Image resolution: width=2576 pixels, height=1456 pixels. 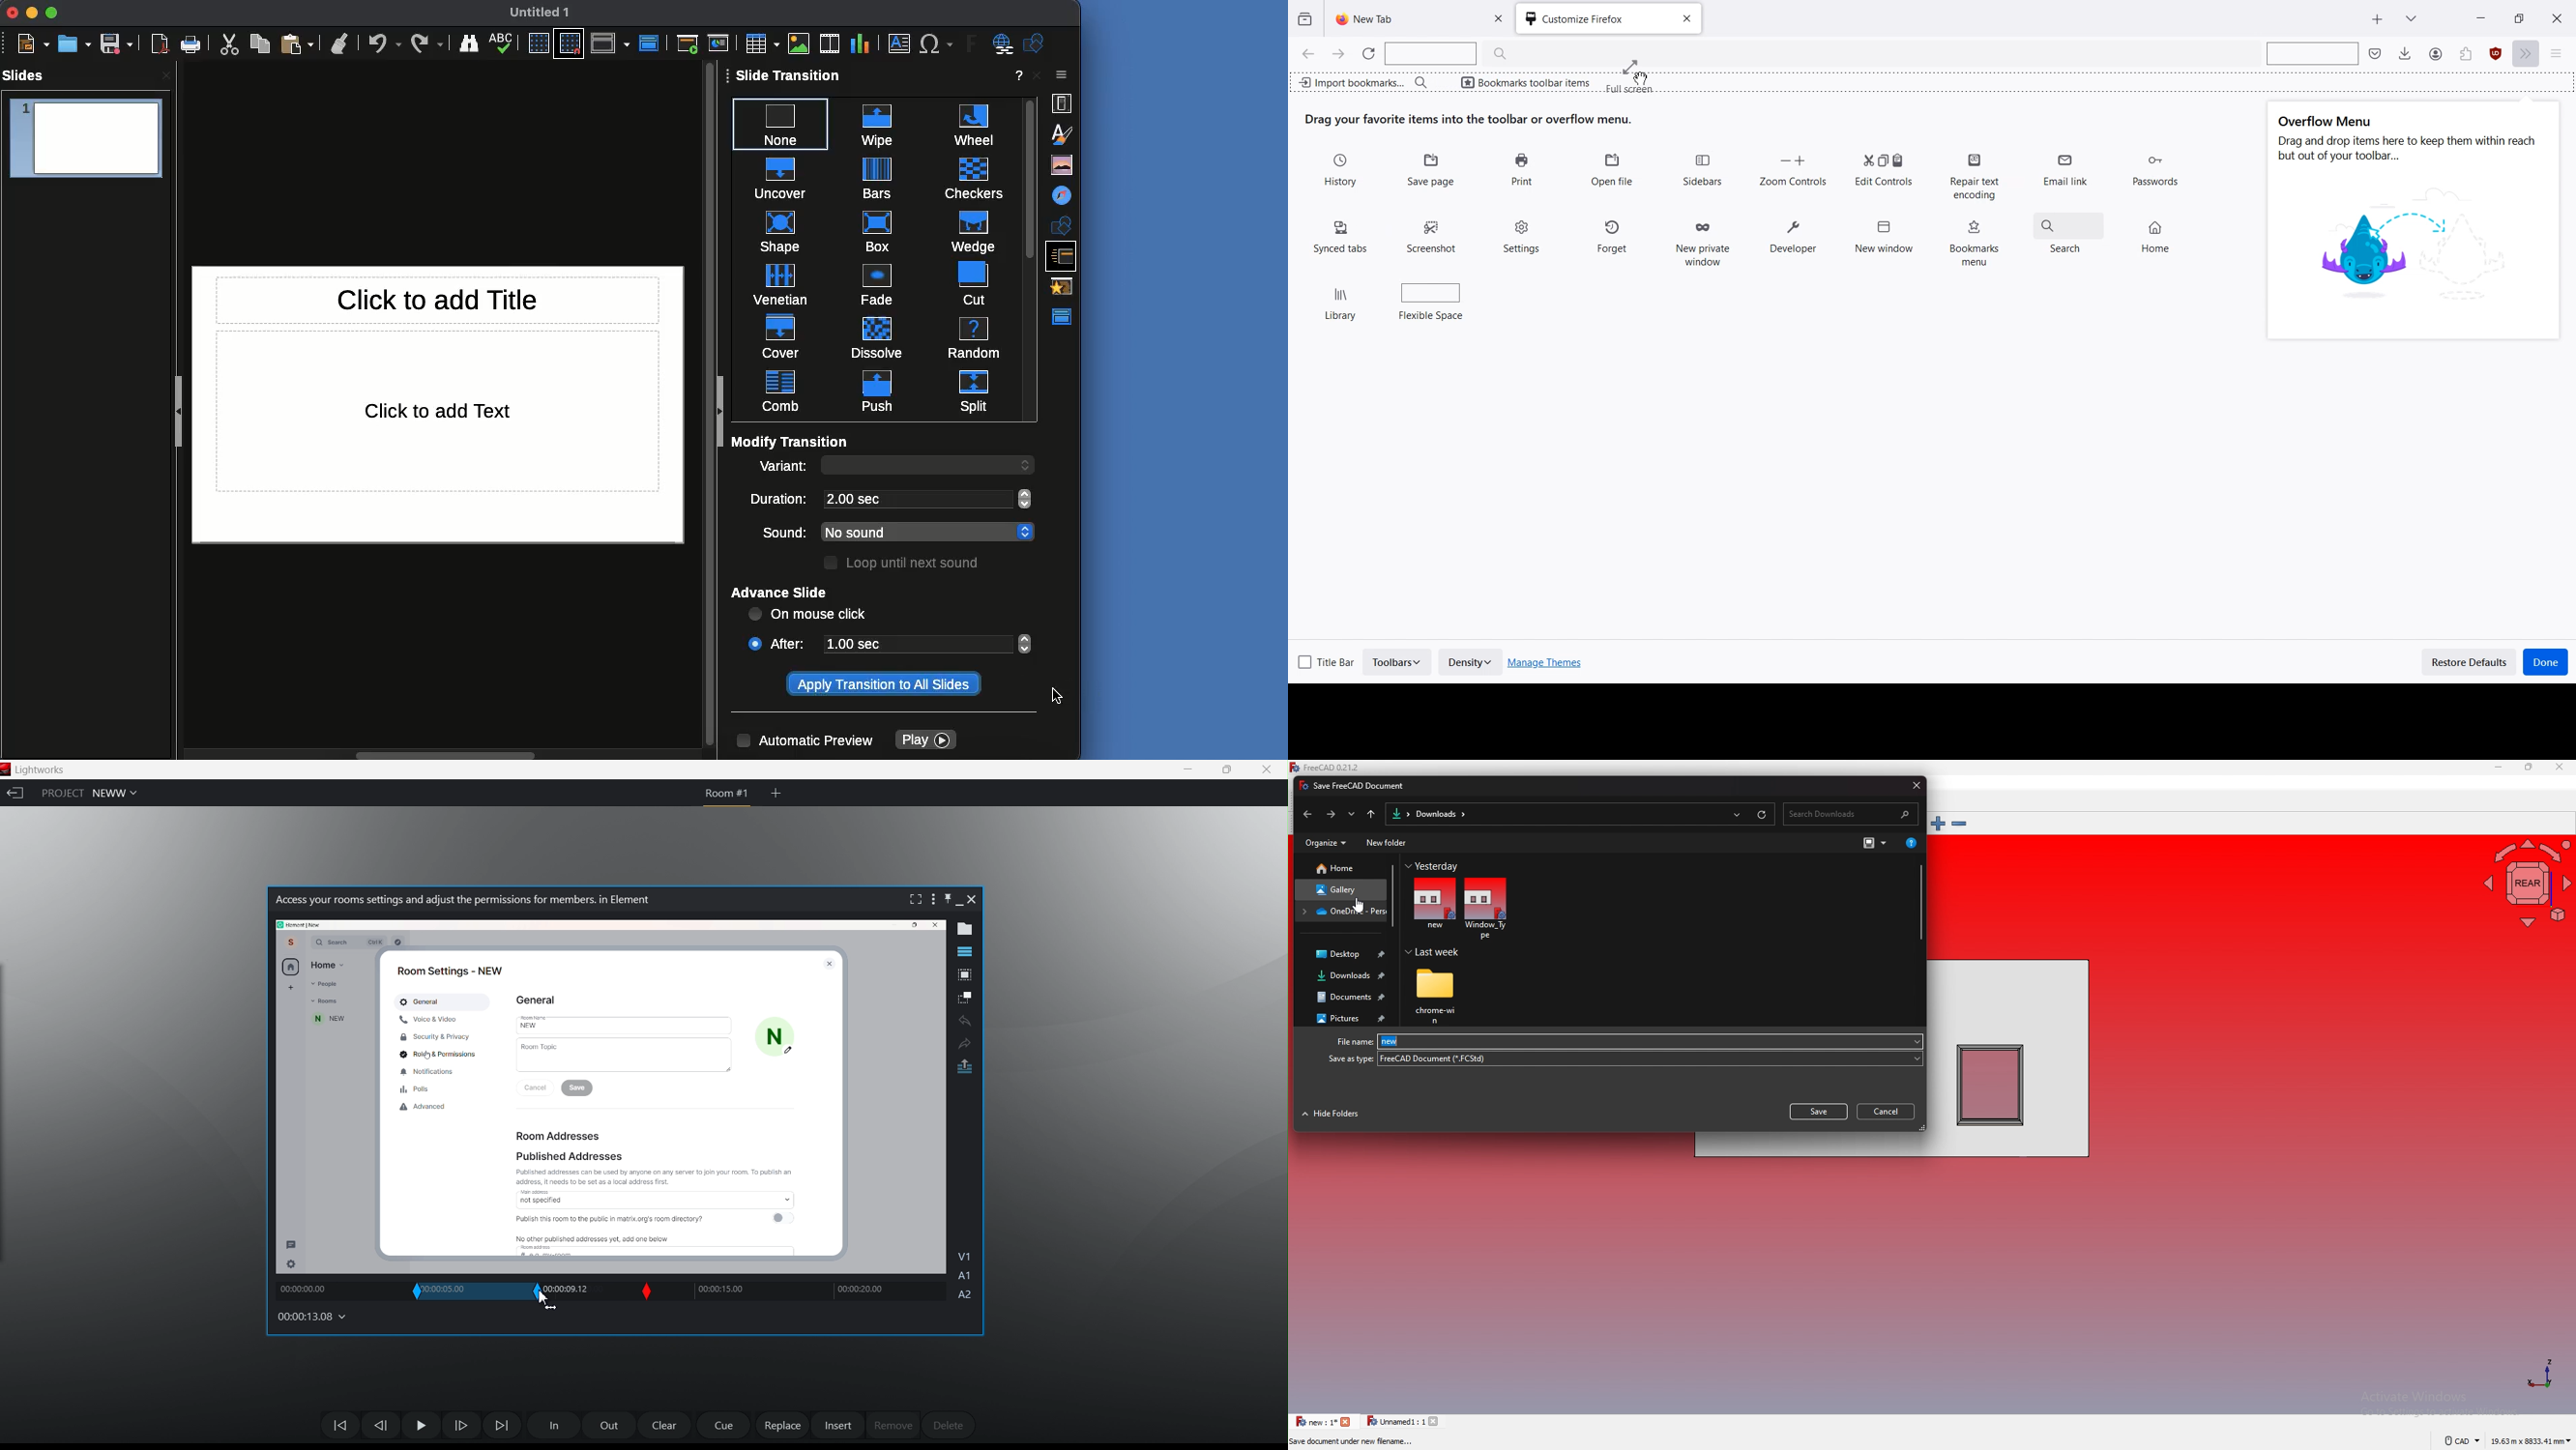 What do you see at coordinates (1369, 54) in the screenshot?
I see `Refresh` at bounding box center [1369, 54].